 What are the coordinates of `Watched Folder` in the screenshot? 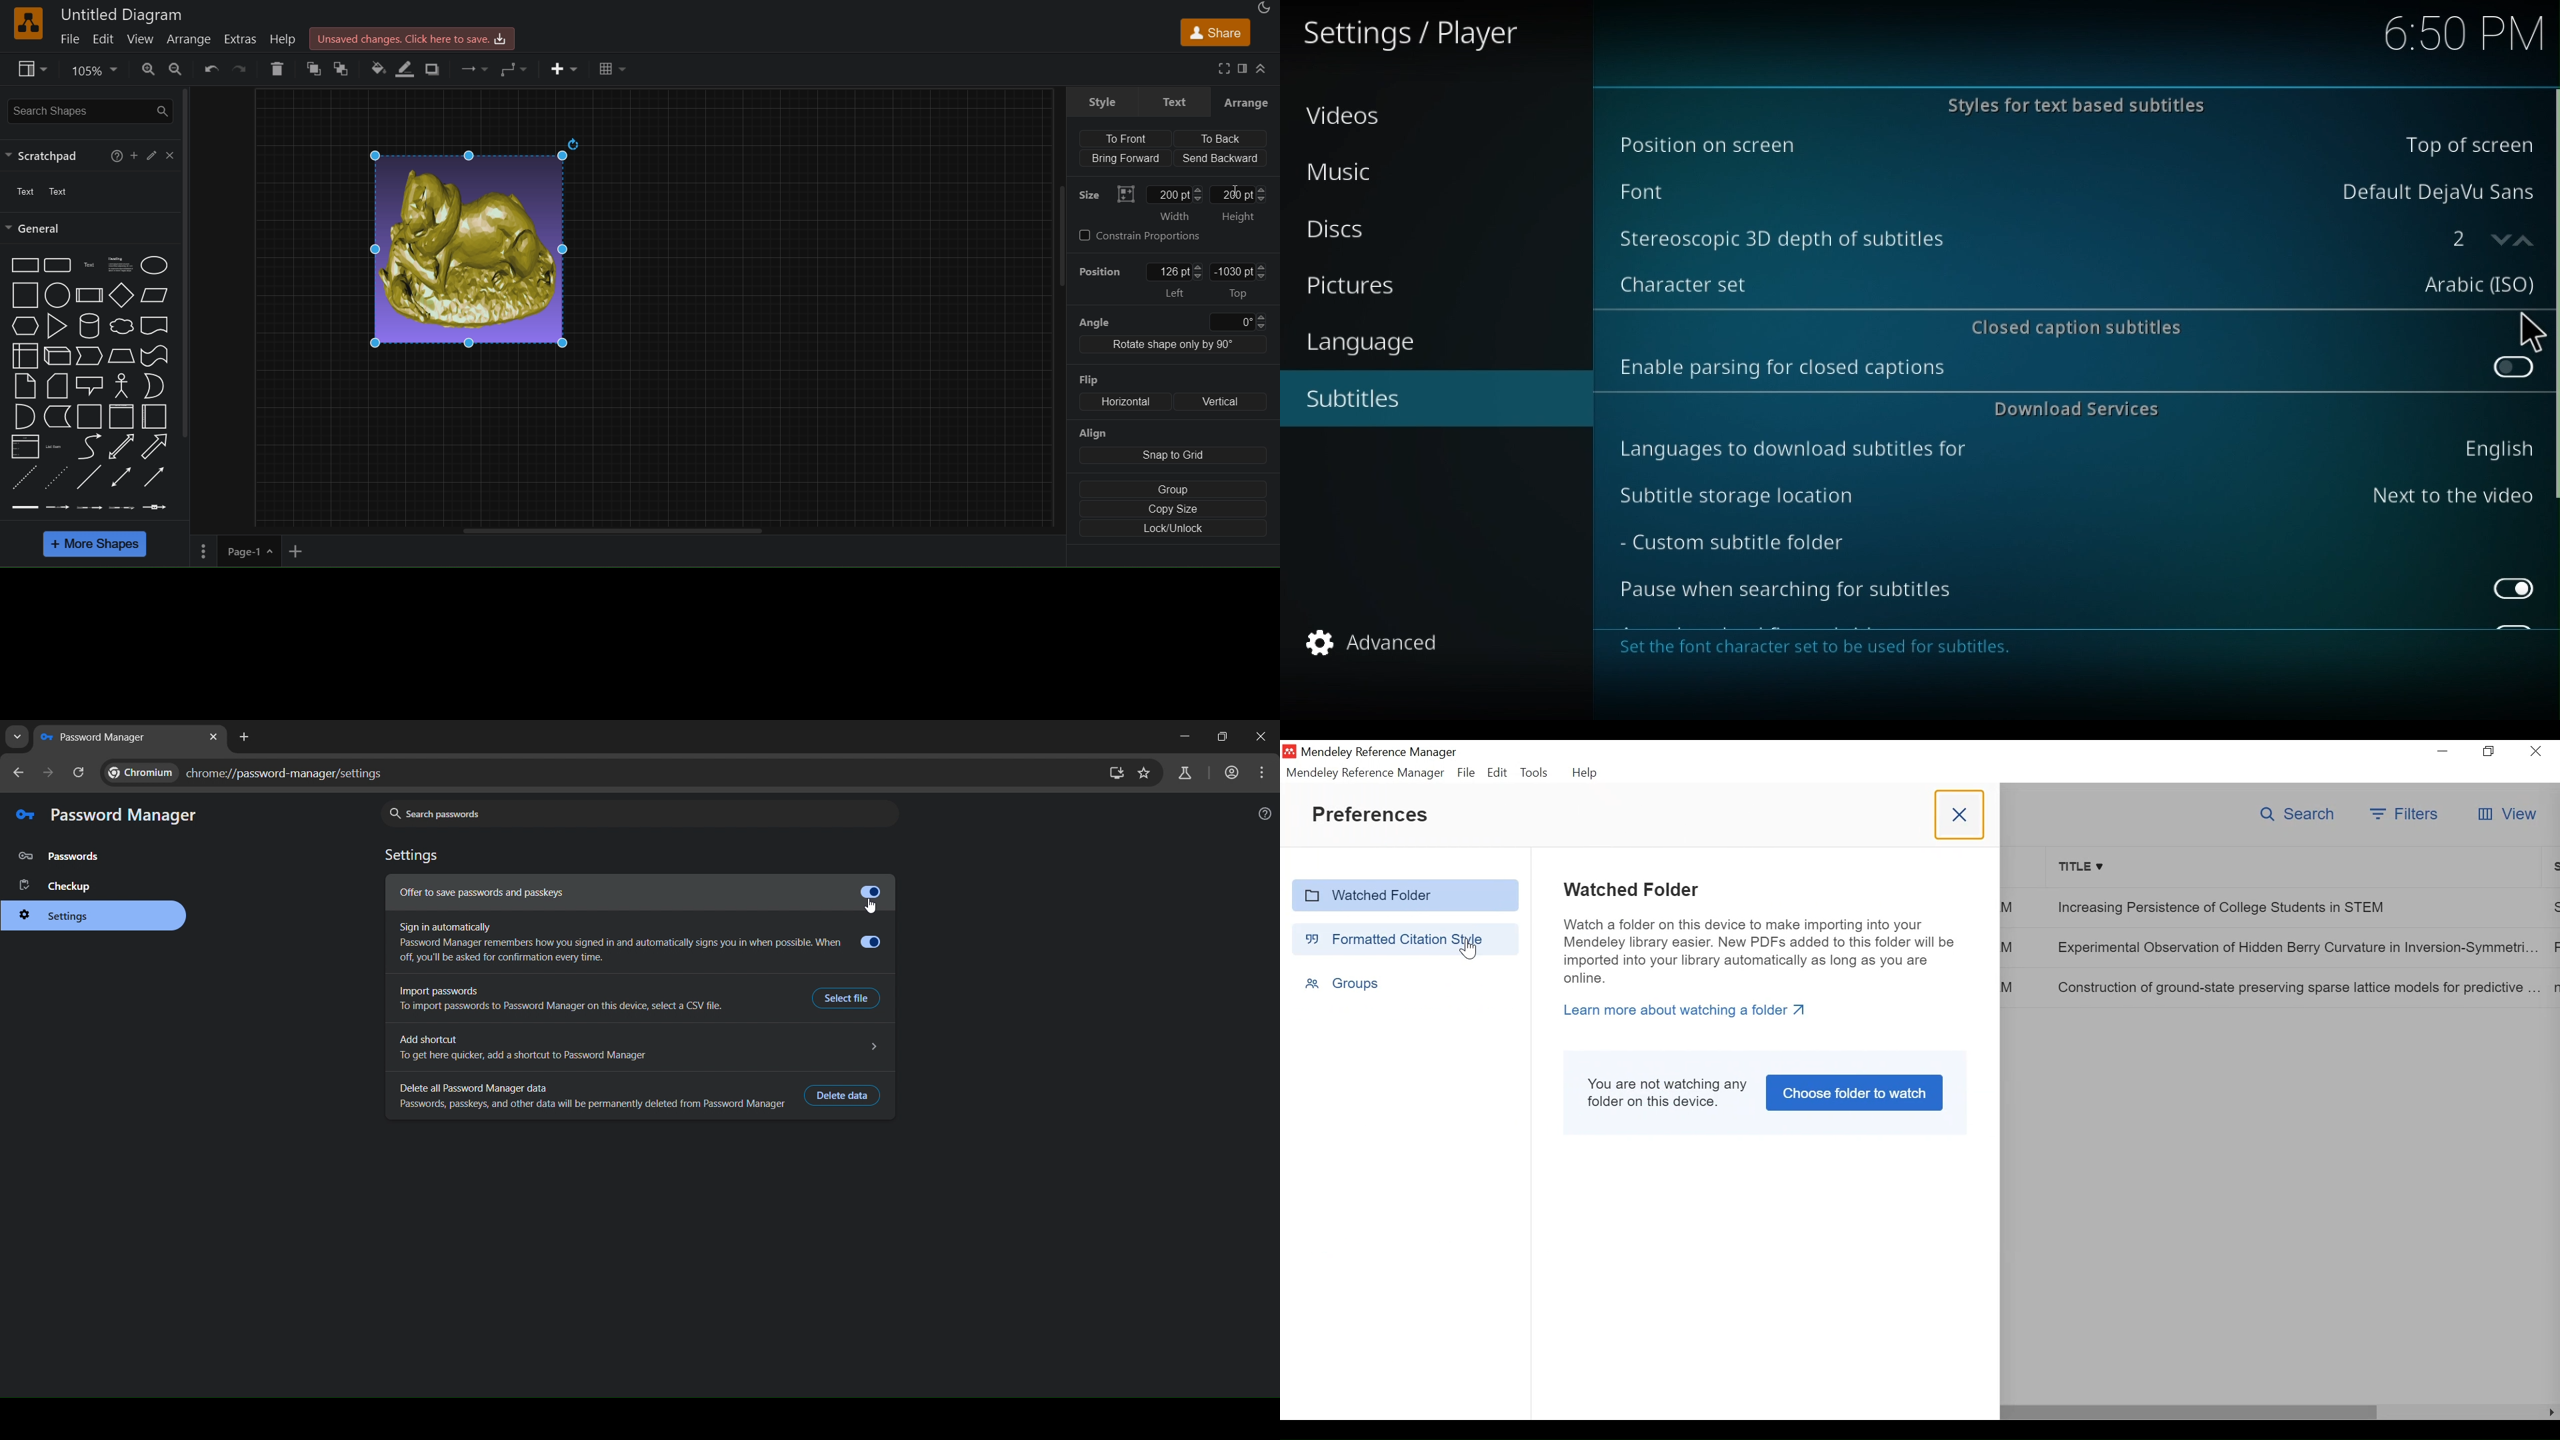 It's located at (1631, 889).